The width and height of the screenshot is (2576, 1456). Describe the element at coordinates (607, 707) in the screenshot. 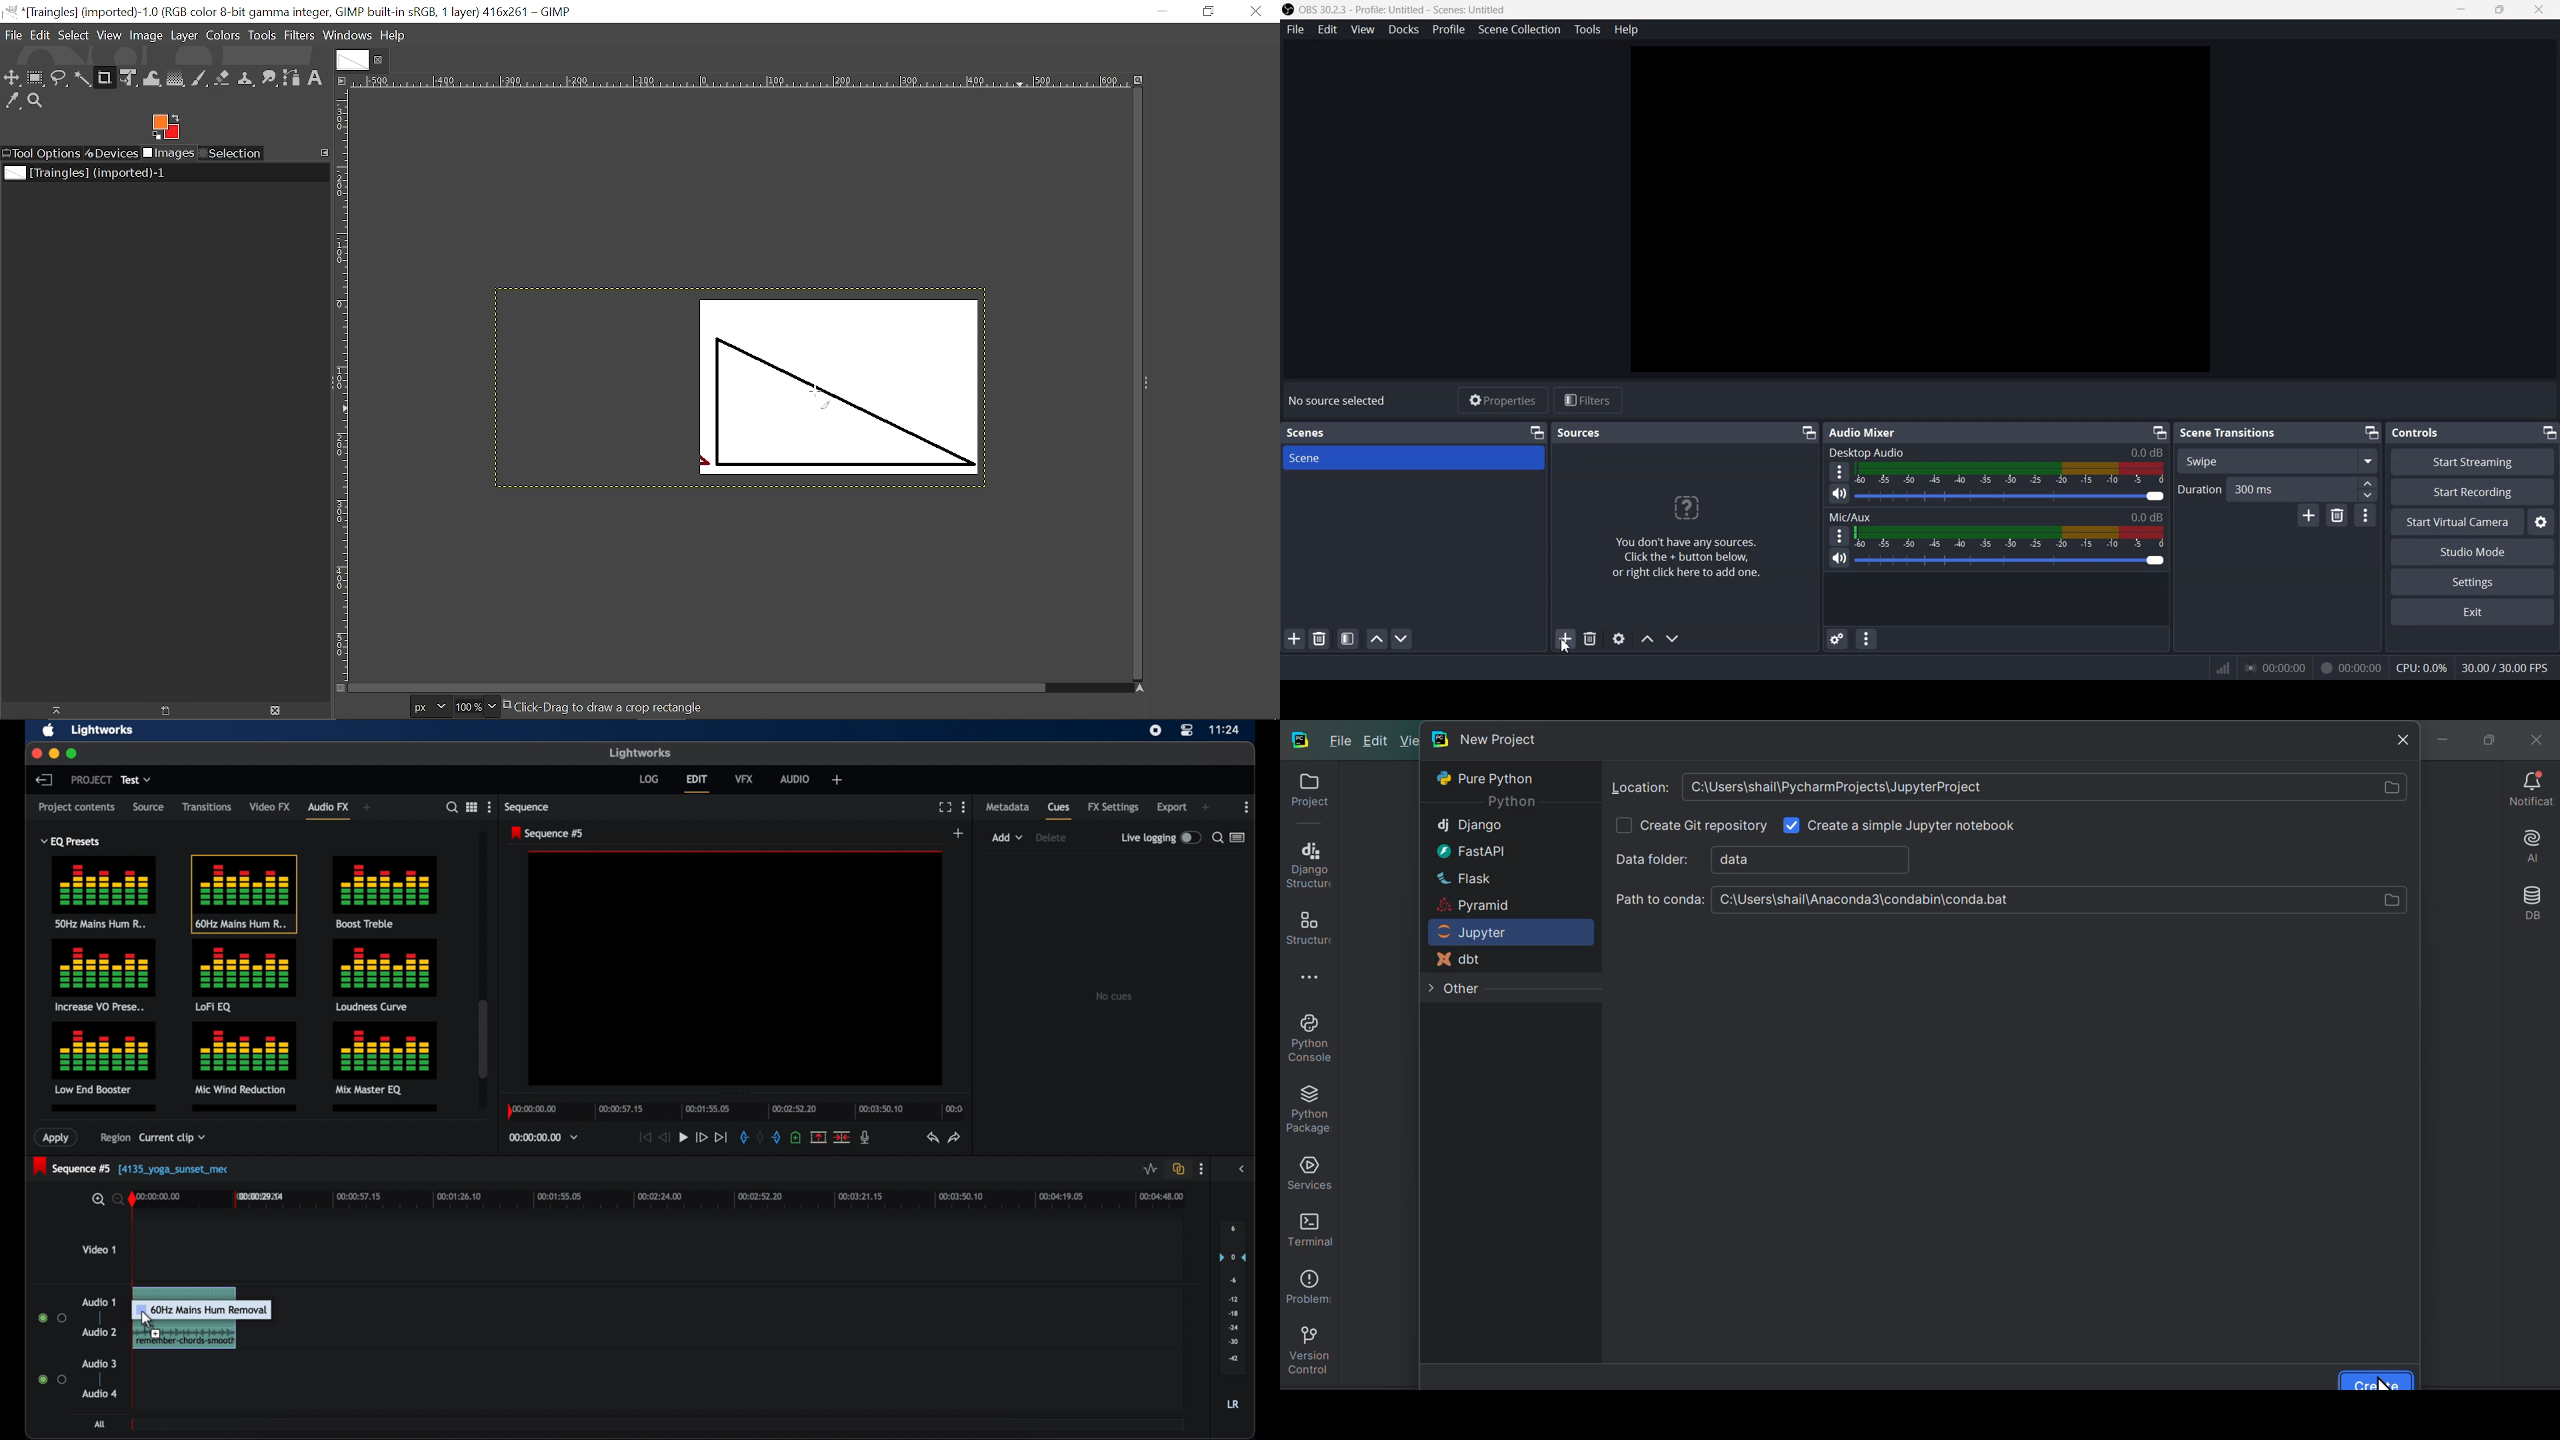

I see `click-drag to draw a crop rectangle` at that location.